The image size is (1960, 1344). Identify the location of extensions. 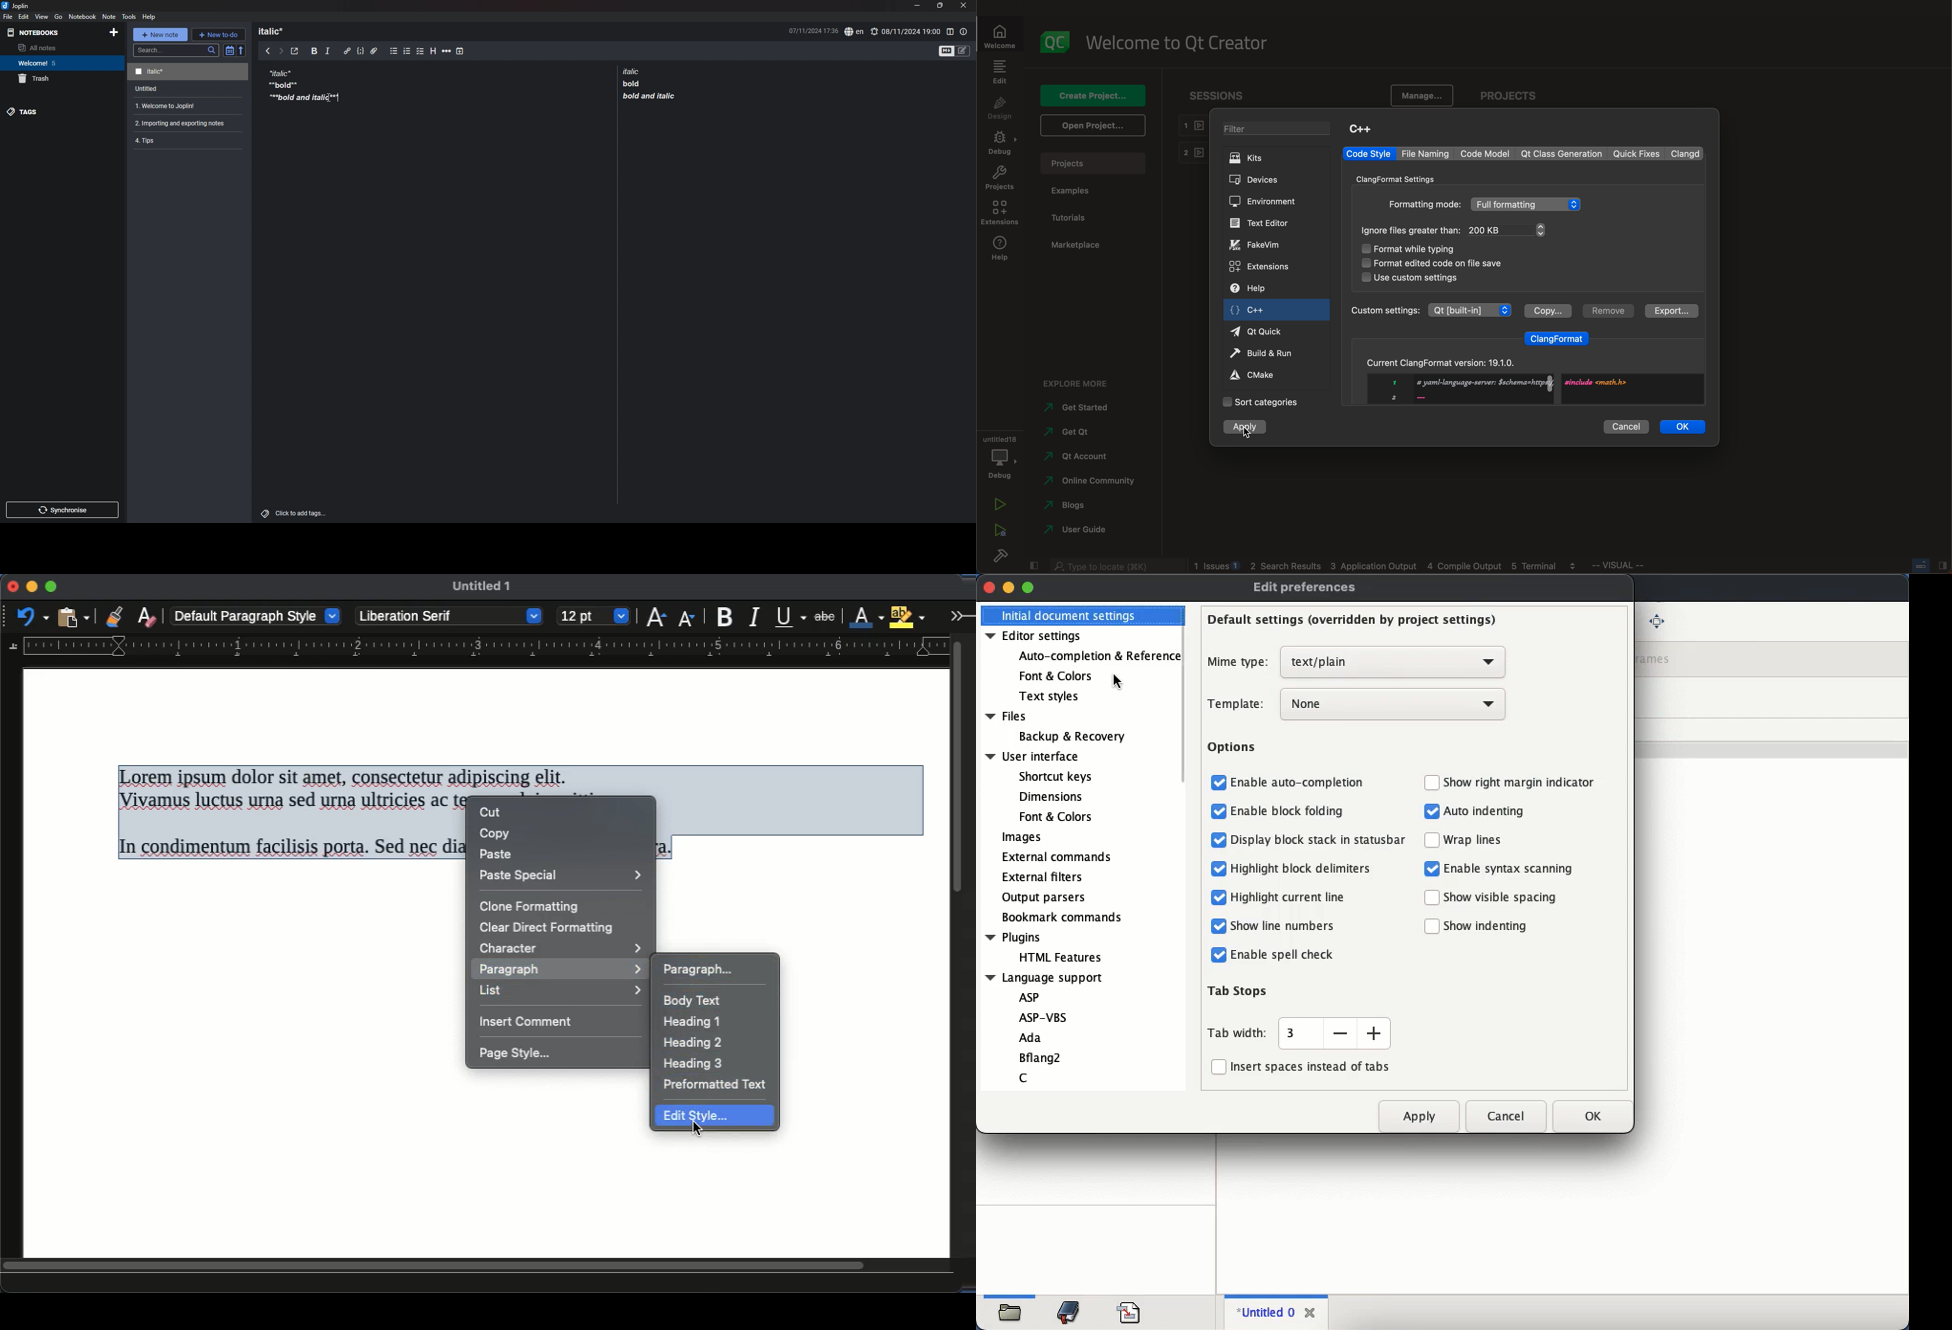
(999, 213).